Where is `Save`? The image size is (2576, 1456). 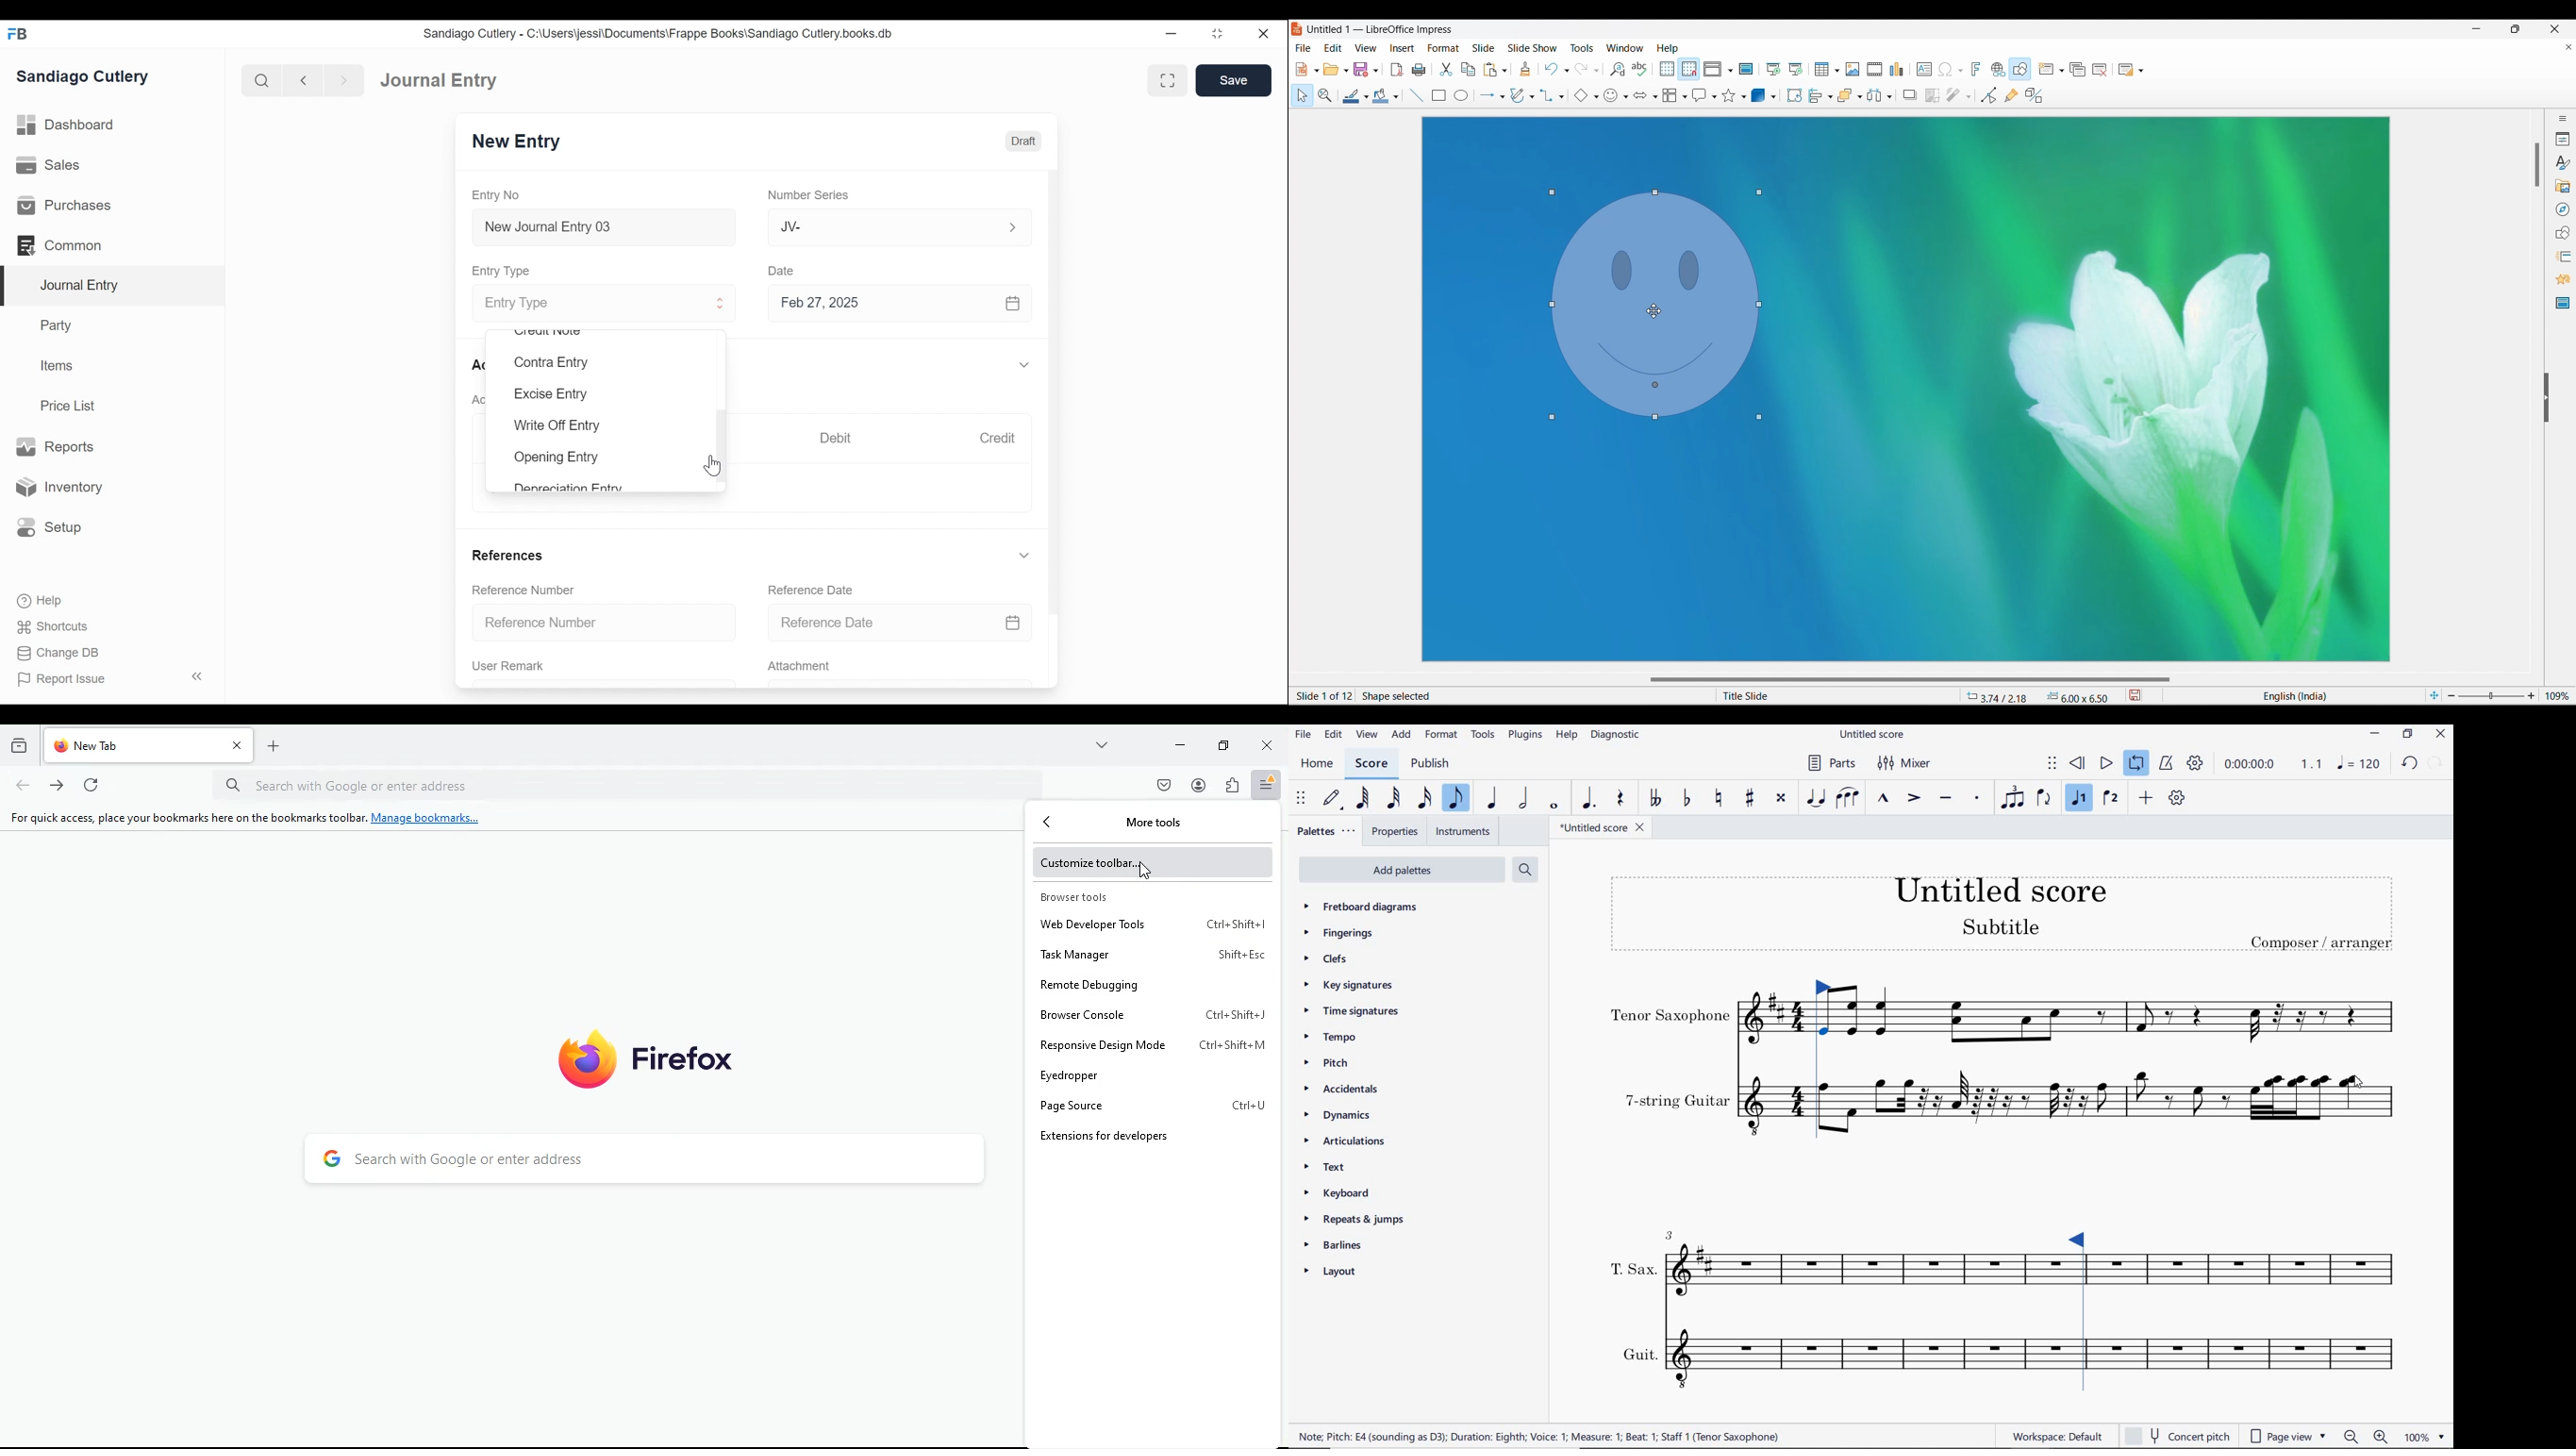
Save is located at coordinates (1236, 81).